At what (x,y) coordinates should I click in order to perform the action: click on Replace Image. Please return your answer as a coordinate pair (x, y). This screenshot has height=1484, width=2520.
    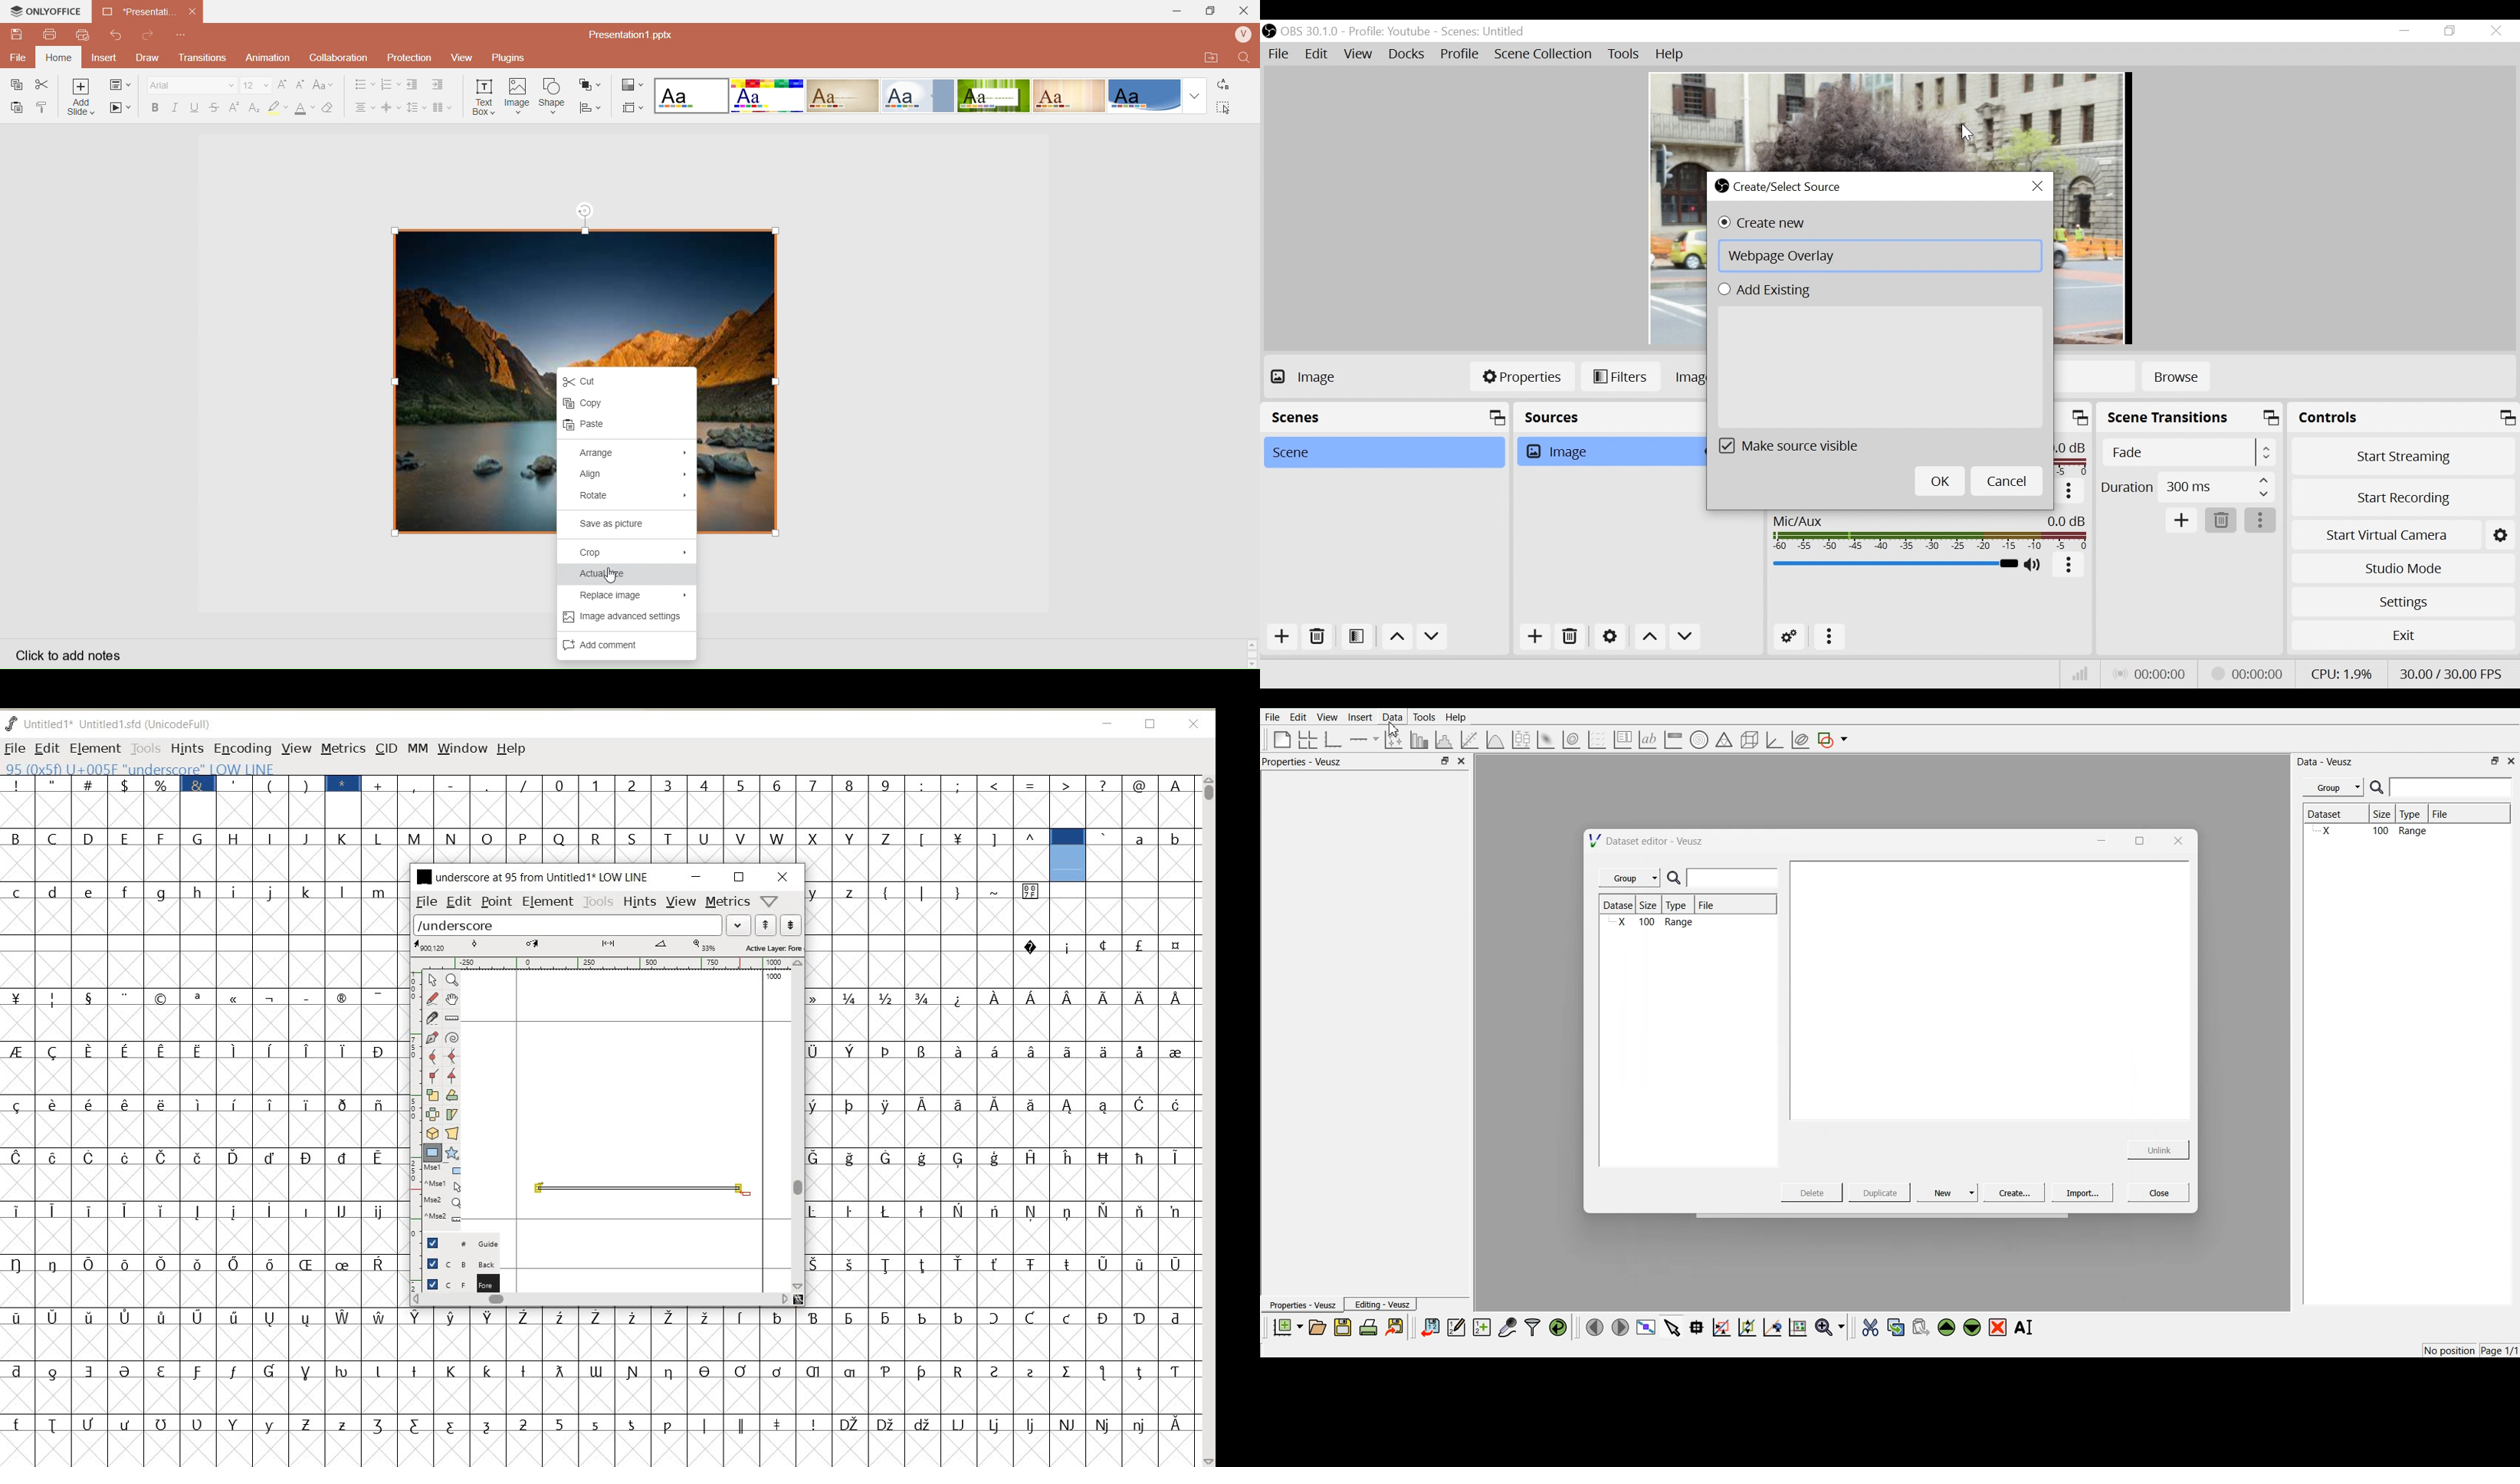
    Looking at the image, I should click on (633, 595).